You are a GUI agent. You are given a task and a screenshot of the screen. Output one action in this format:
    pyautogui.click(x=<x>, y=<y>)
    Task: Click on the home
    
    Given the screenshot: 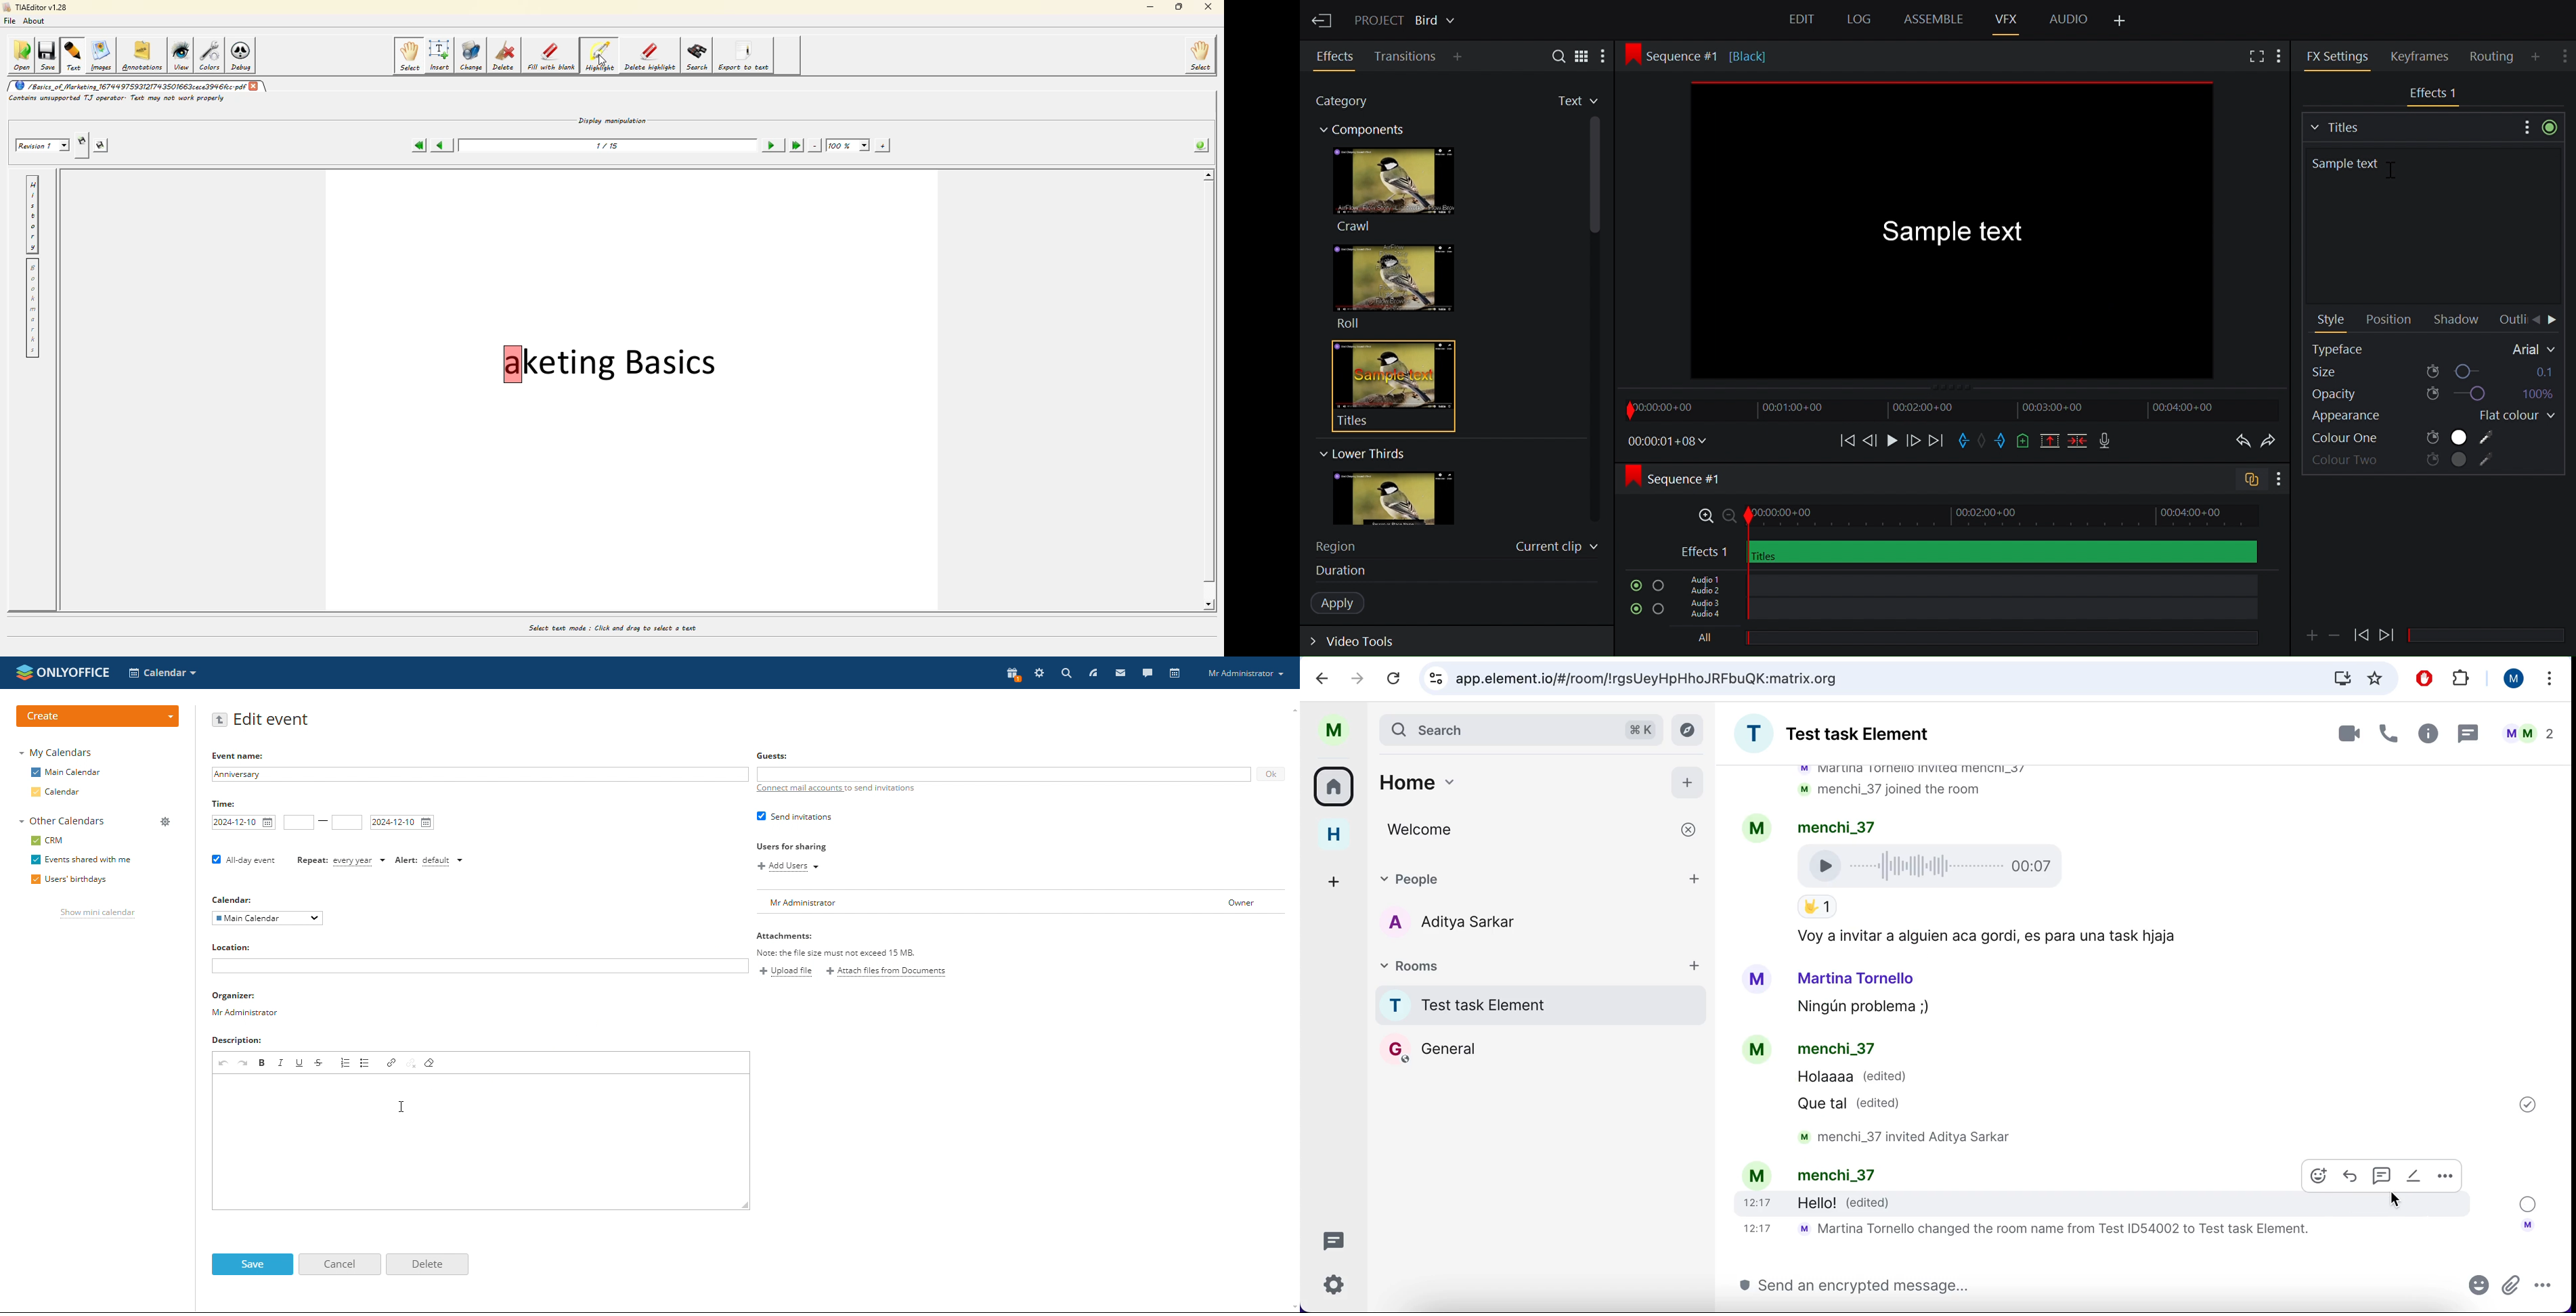 What is the action you would take?
    pyautogui.click(x=1333, y=838)
    